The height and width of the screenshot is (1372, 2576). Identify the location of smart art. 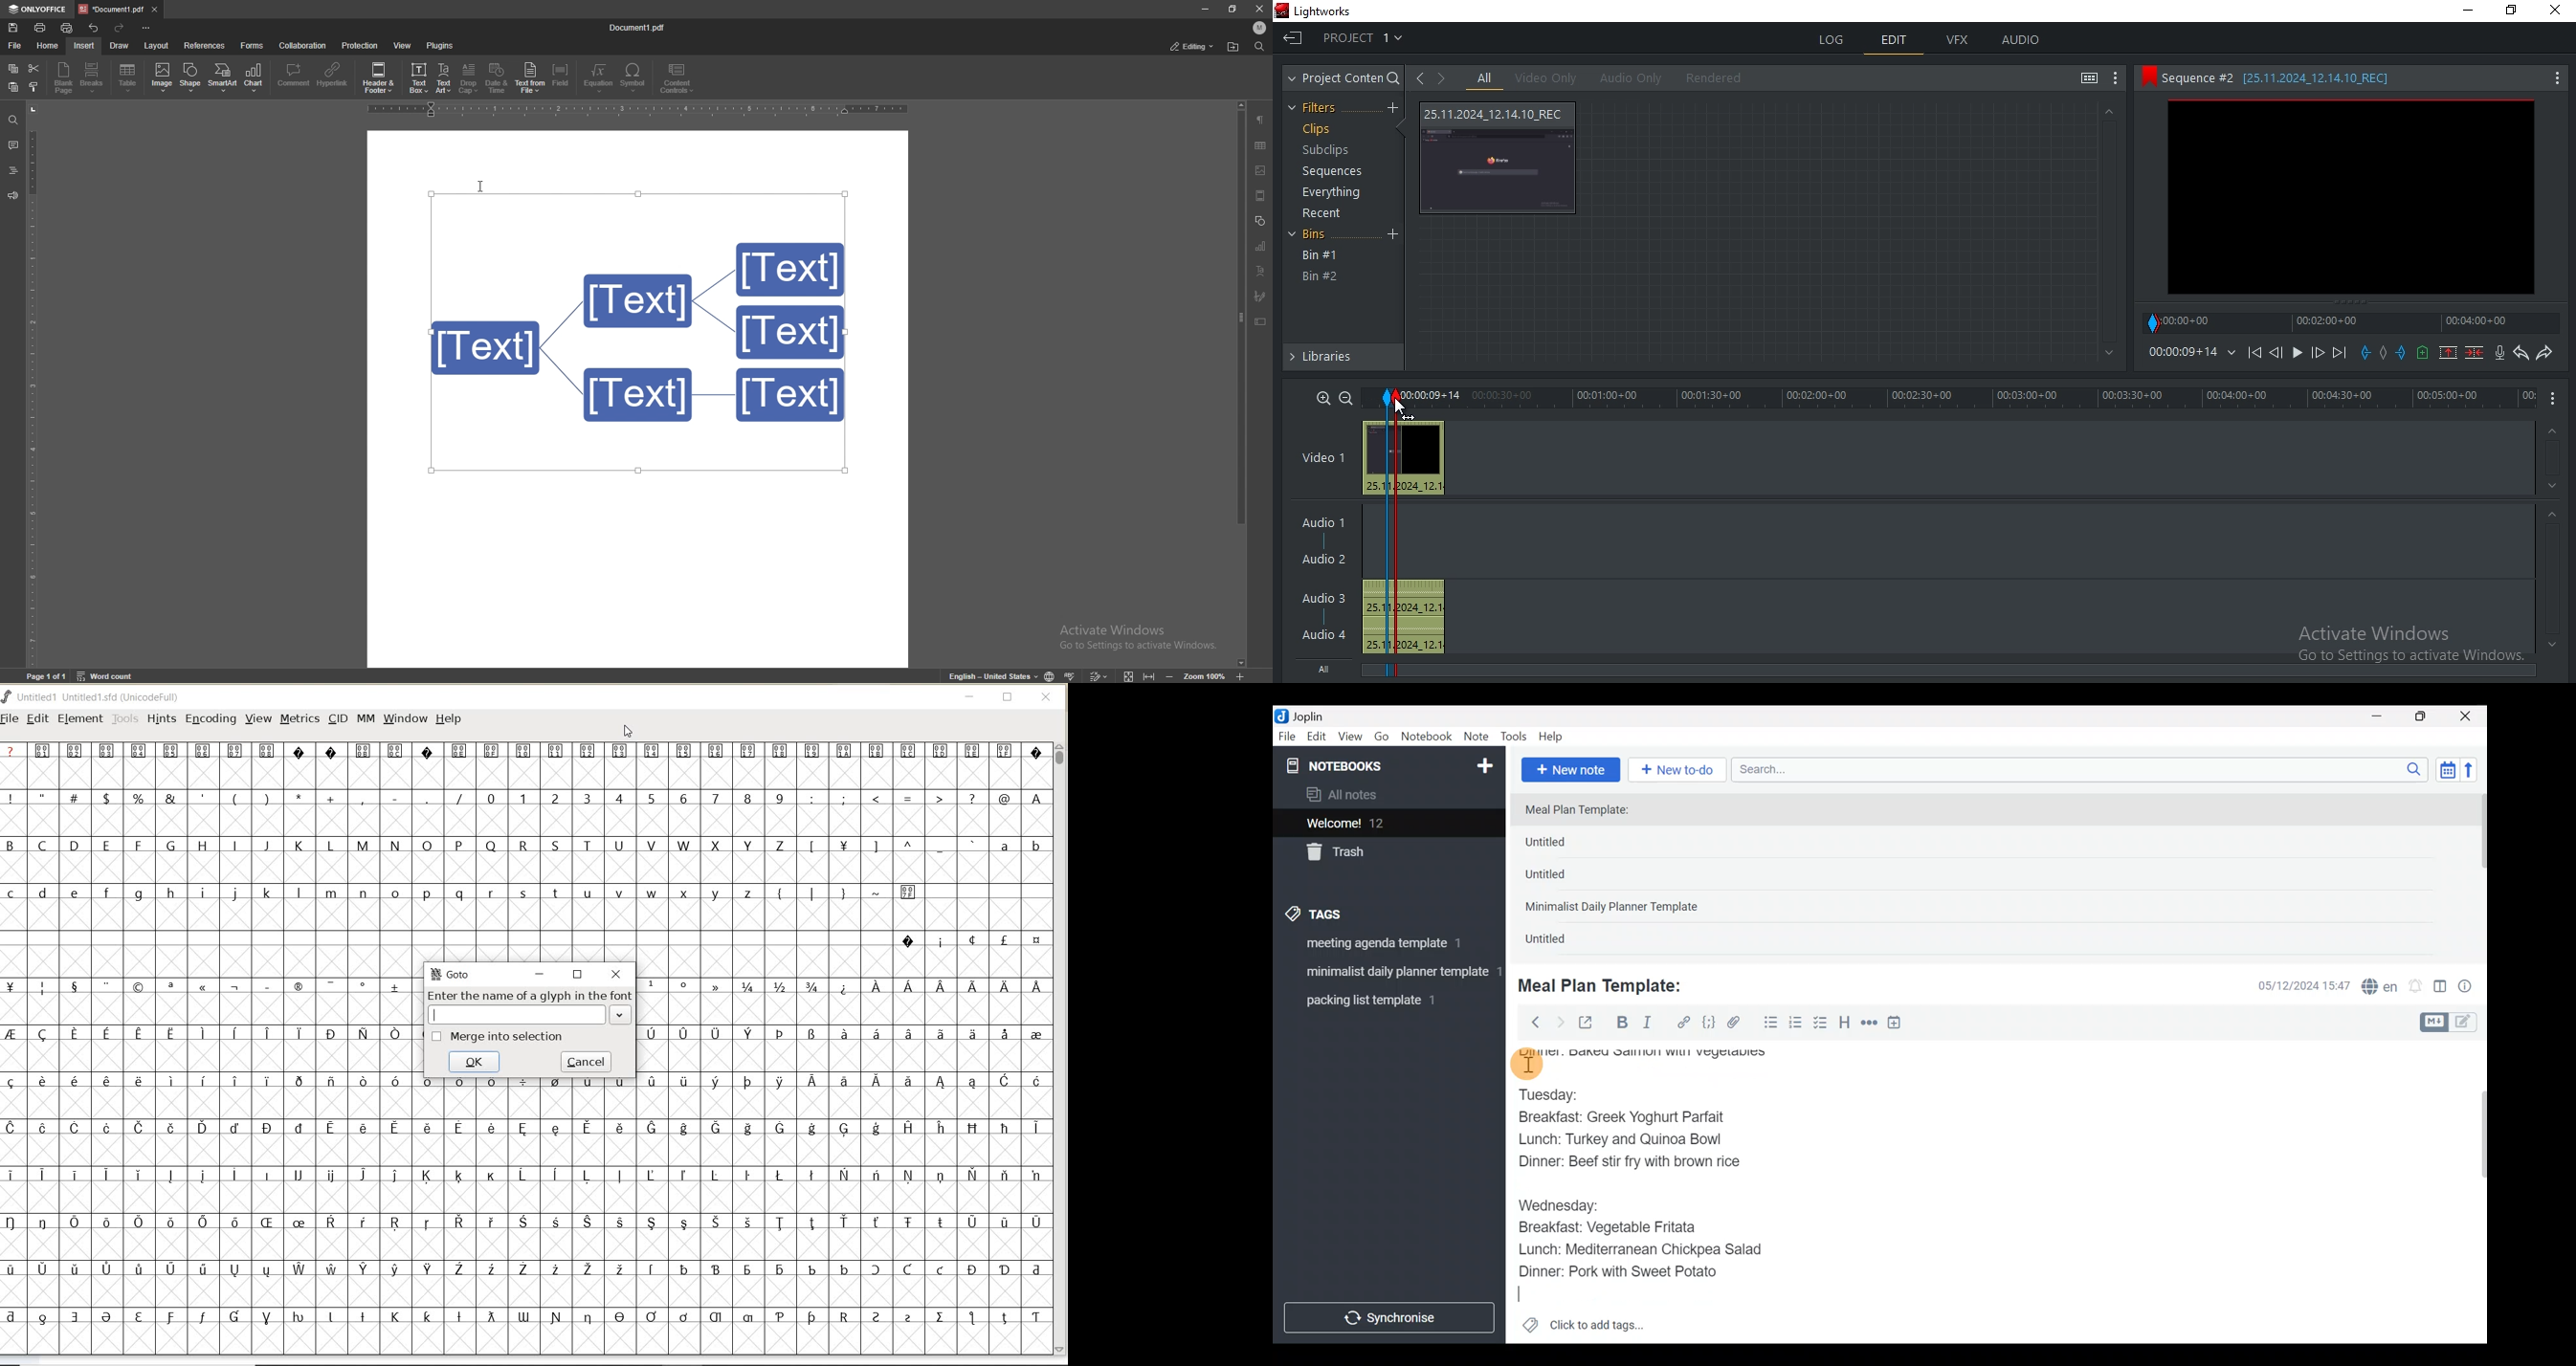
(222, 77).